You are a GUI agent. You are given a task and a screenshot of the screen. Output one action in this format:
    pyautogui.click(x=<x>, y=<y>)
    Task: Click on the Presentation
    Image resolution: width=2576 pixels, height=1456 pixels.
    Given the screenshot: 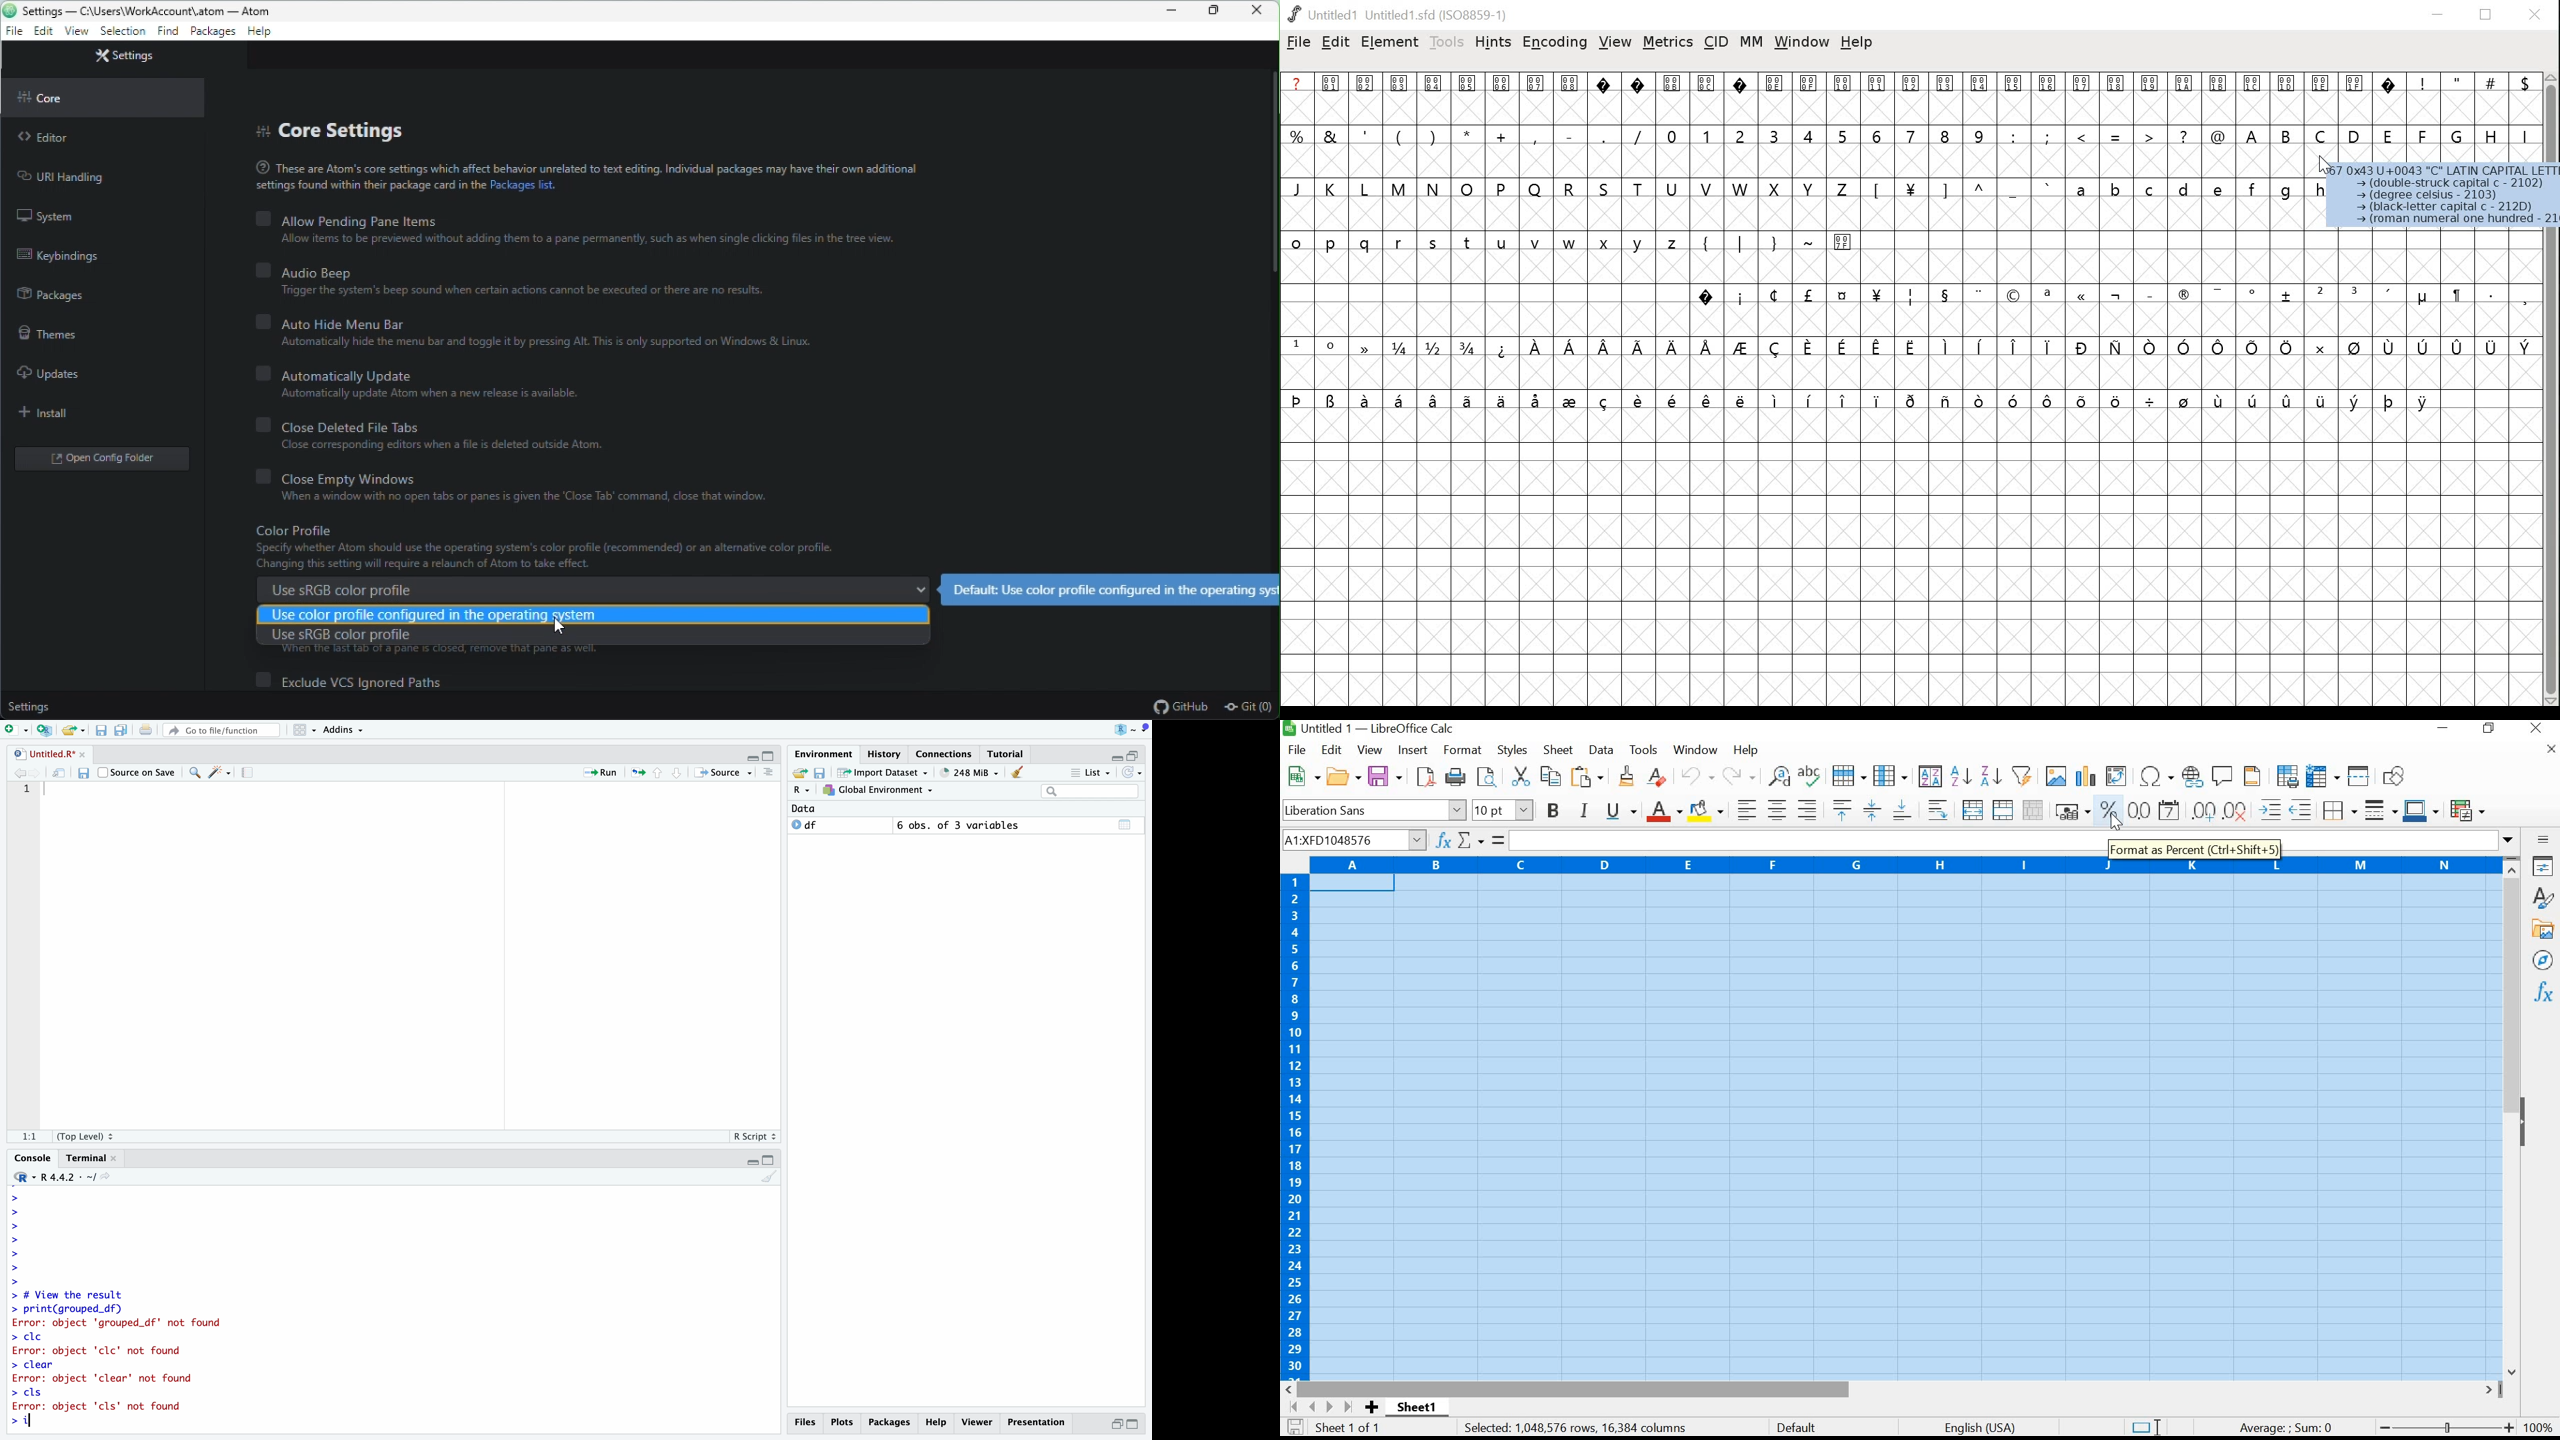 What is the action you would take?
    pyautogui.click(x=1036, y=1422)
    